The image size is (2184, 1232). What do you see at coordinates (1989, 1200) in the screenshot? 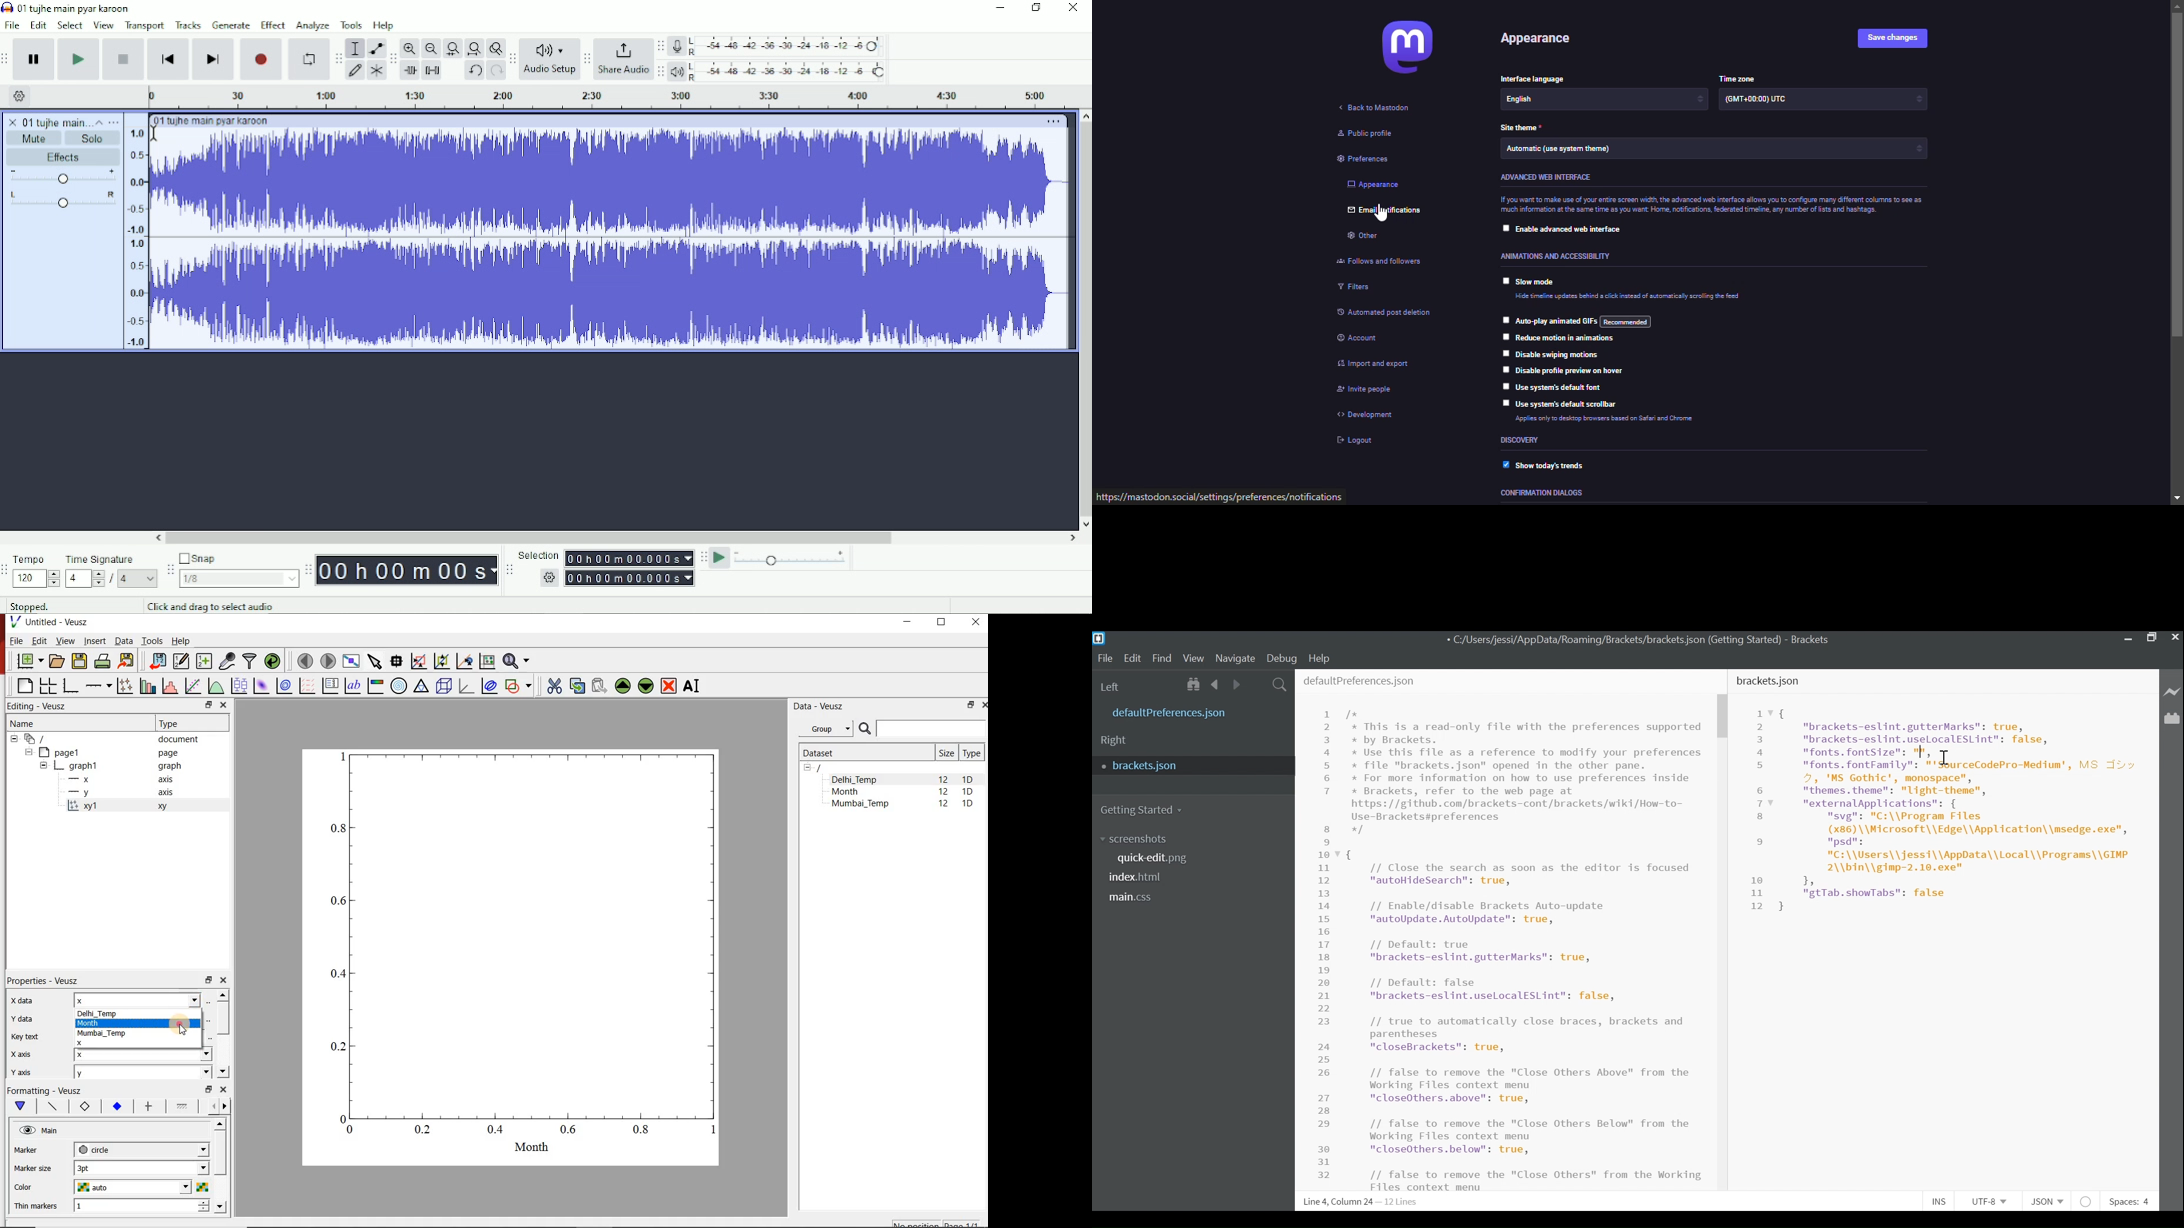
I see `UTF-8` at bounding box center [1989, 1200].